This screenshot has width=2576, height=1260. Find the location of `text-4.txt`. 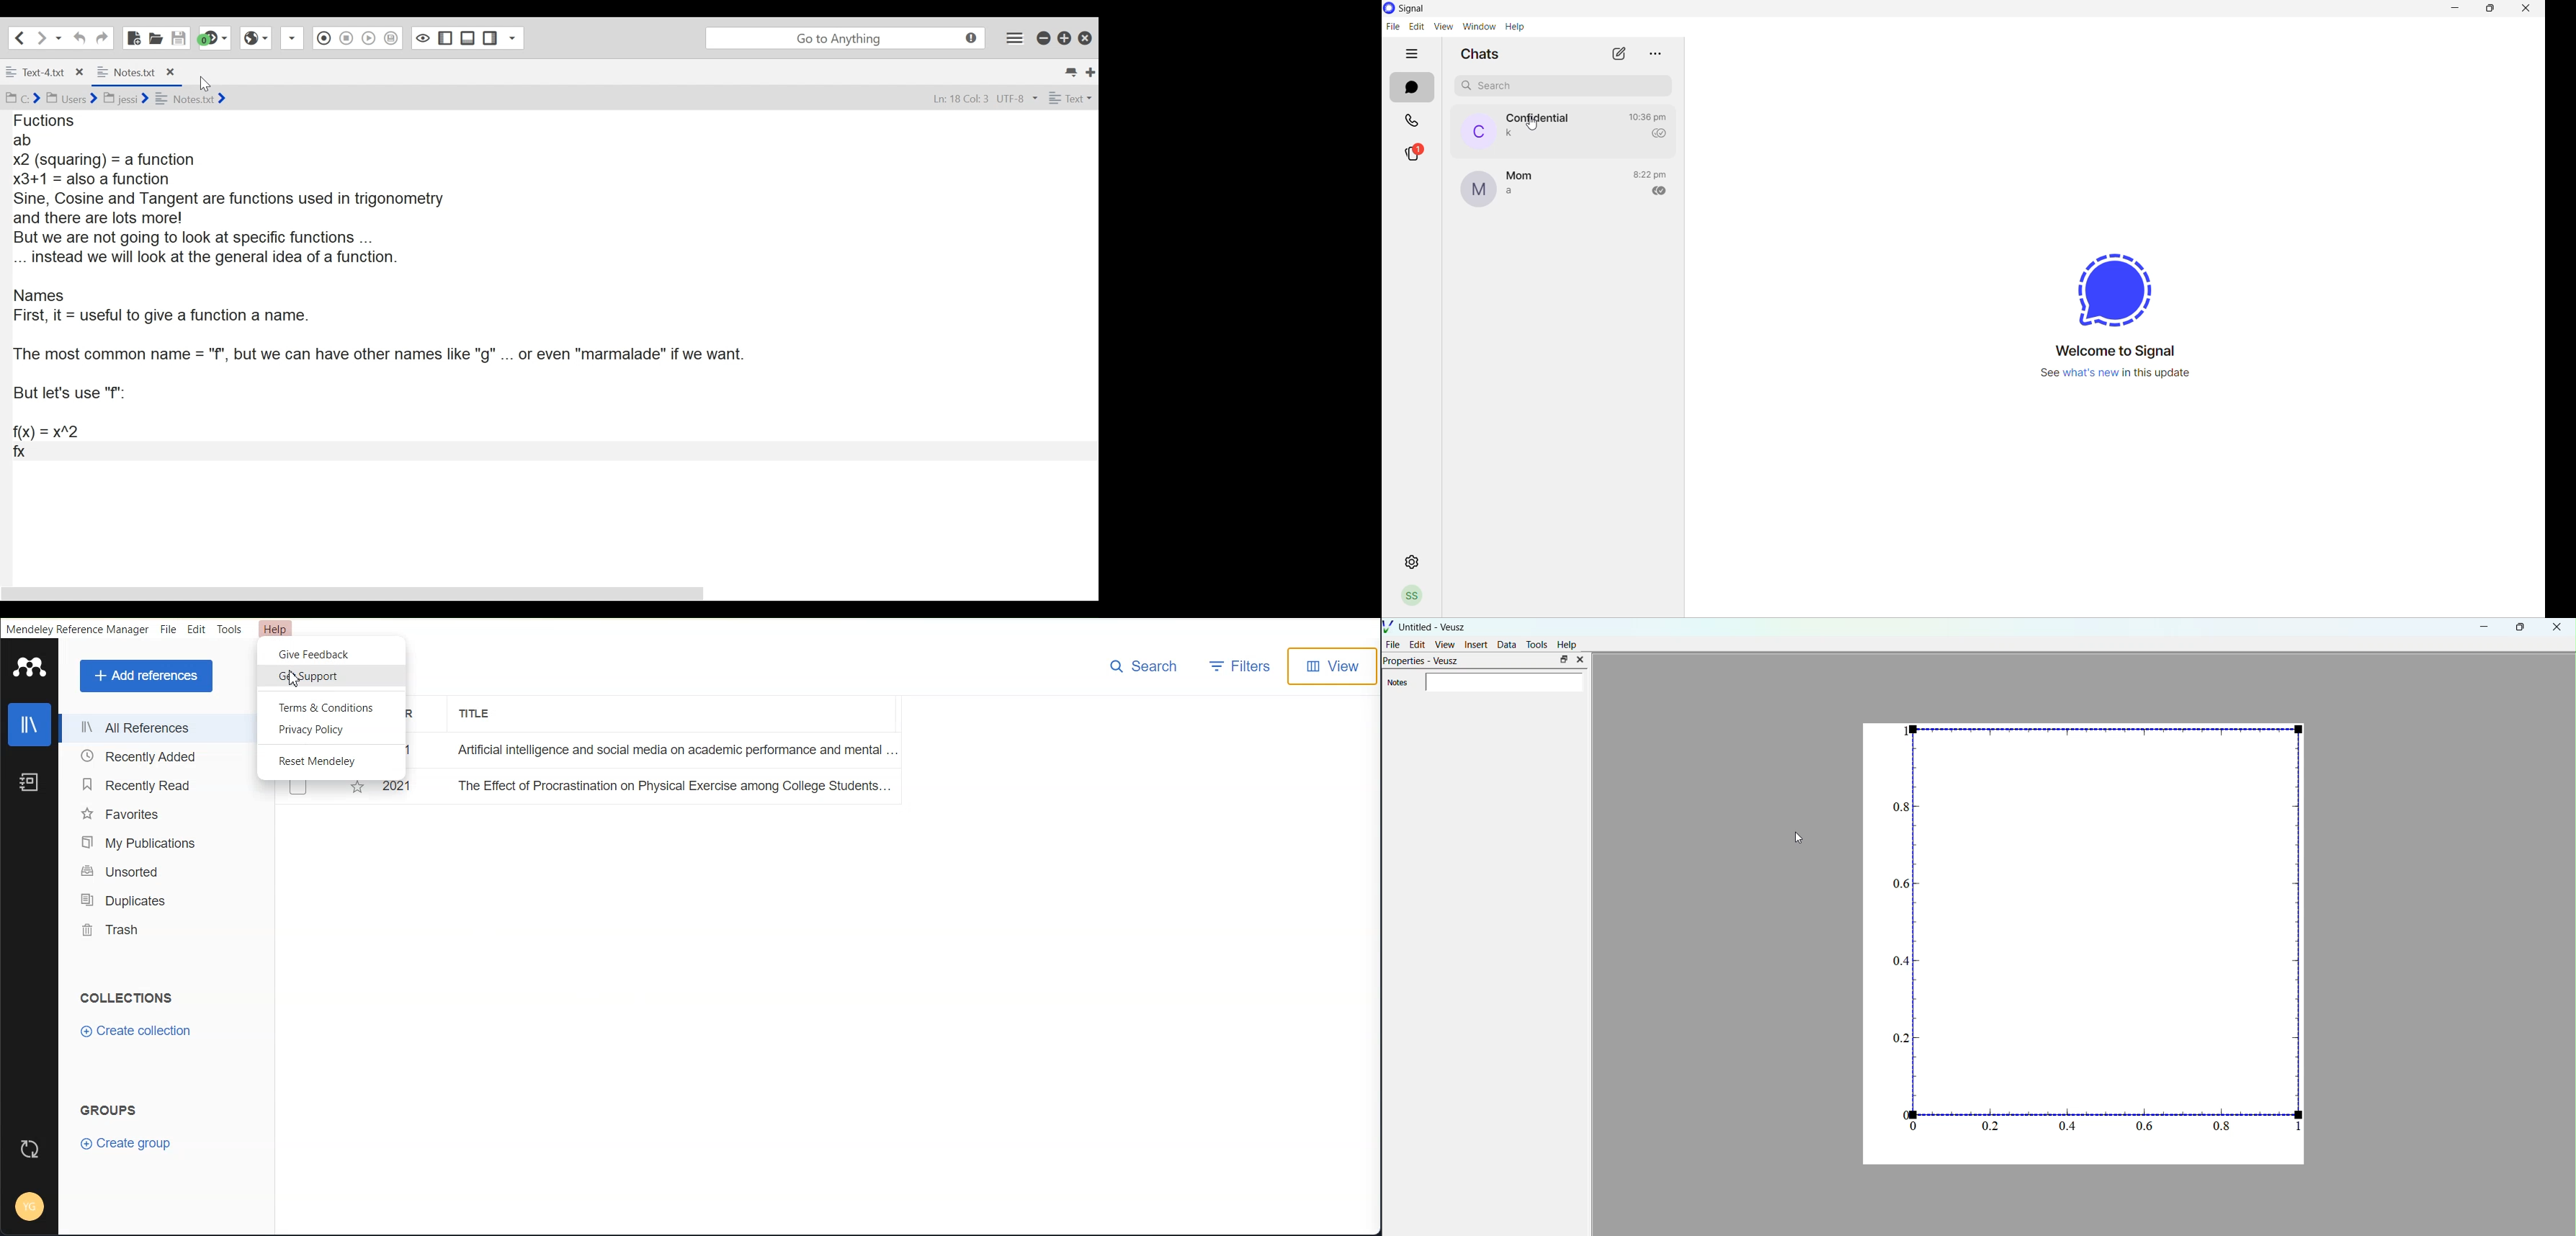

text-4.txt is located at coordinates (37, 73).